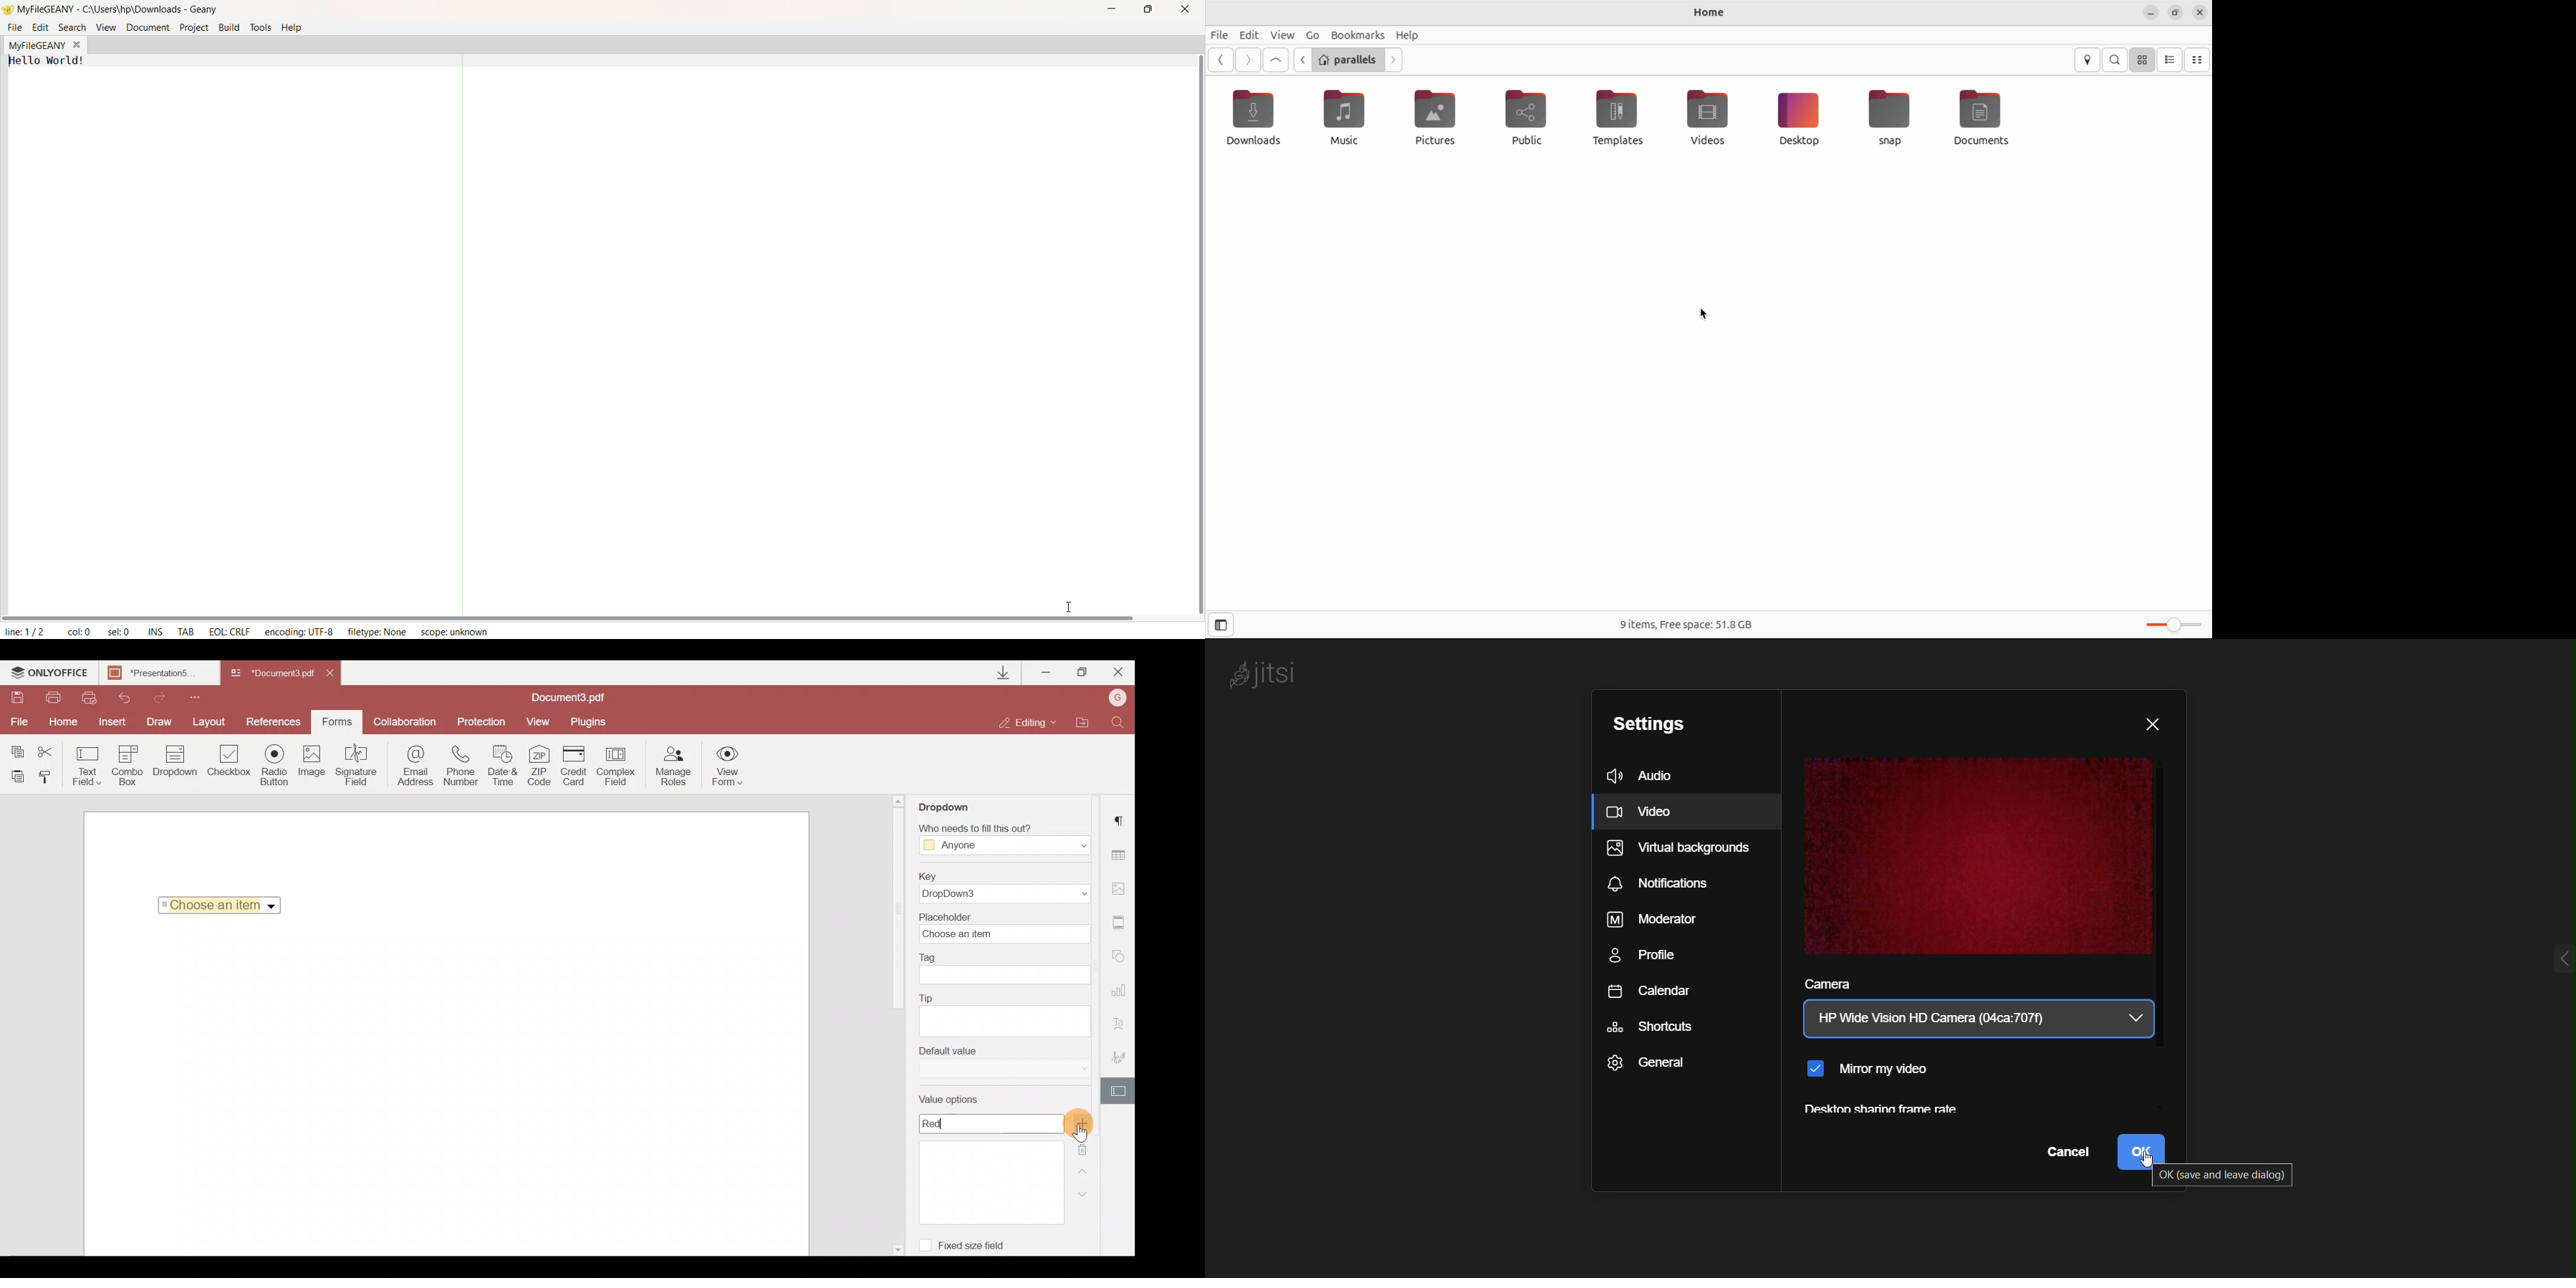 The height and width of the screenshot is (1288, 2576). What do you see at coordinates (1118, 673) in the screenshot?
I see `Close` at bounding box center [1118, 673].